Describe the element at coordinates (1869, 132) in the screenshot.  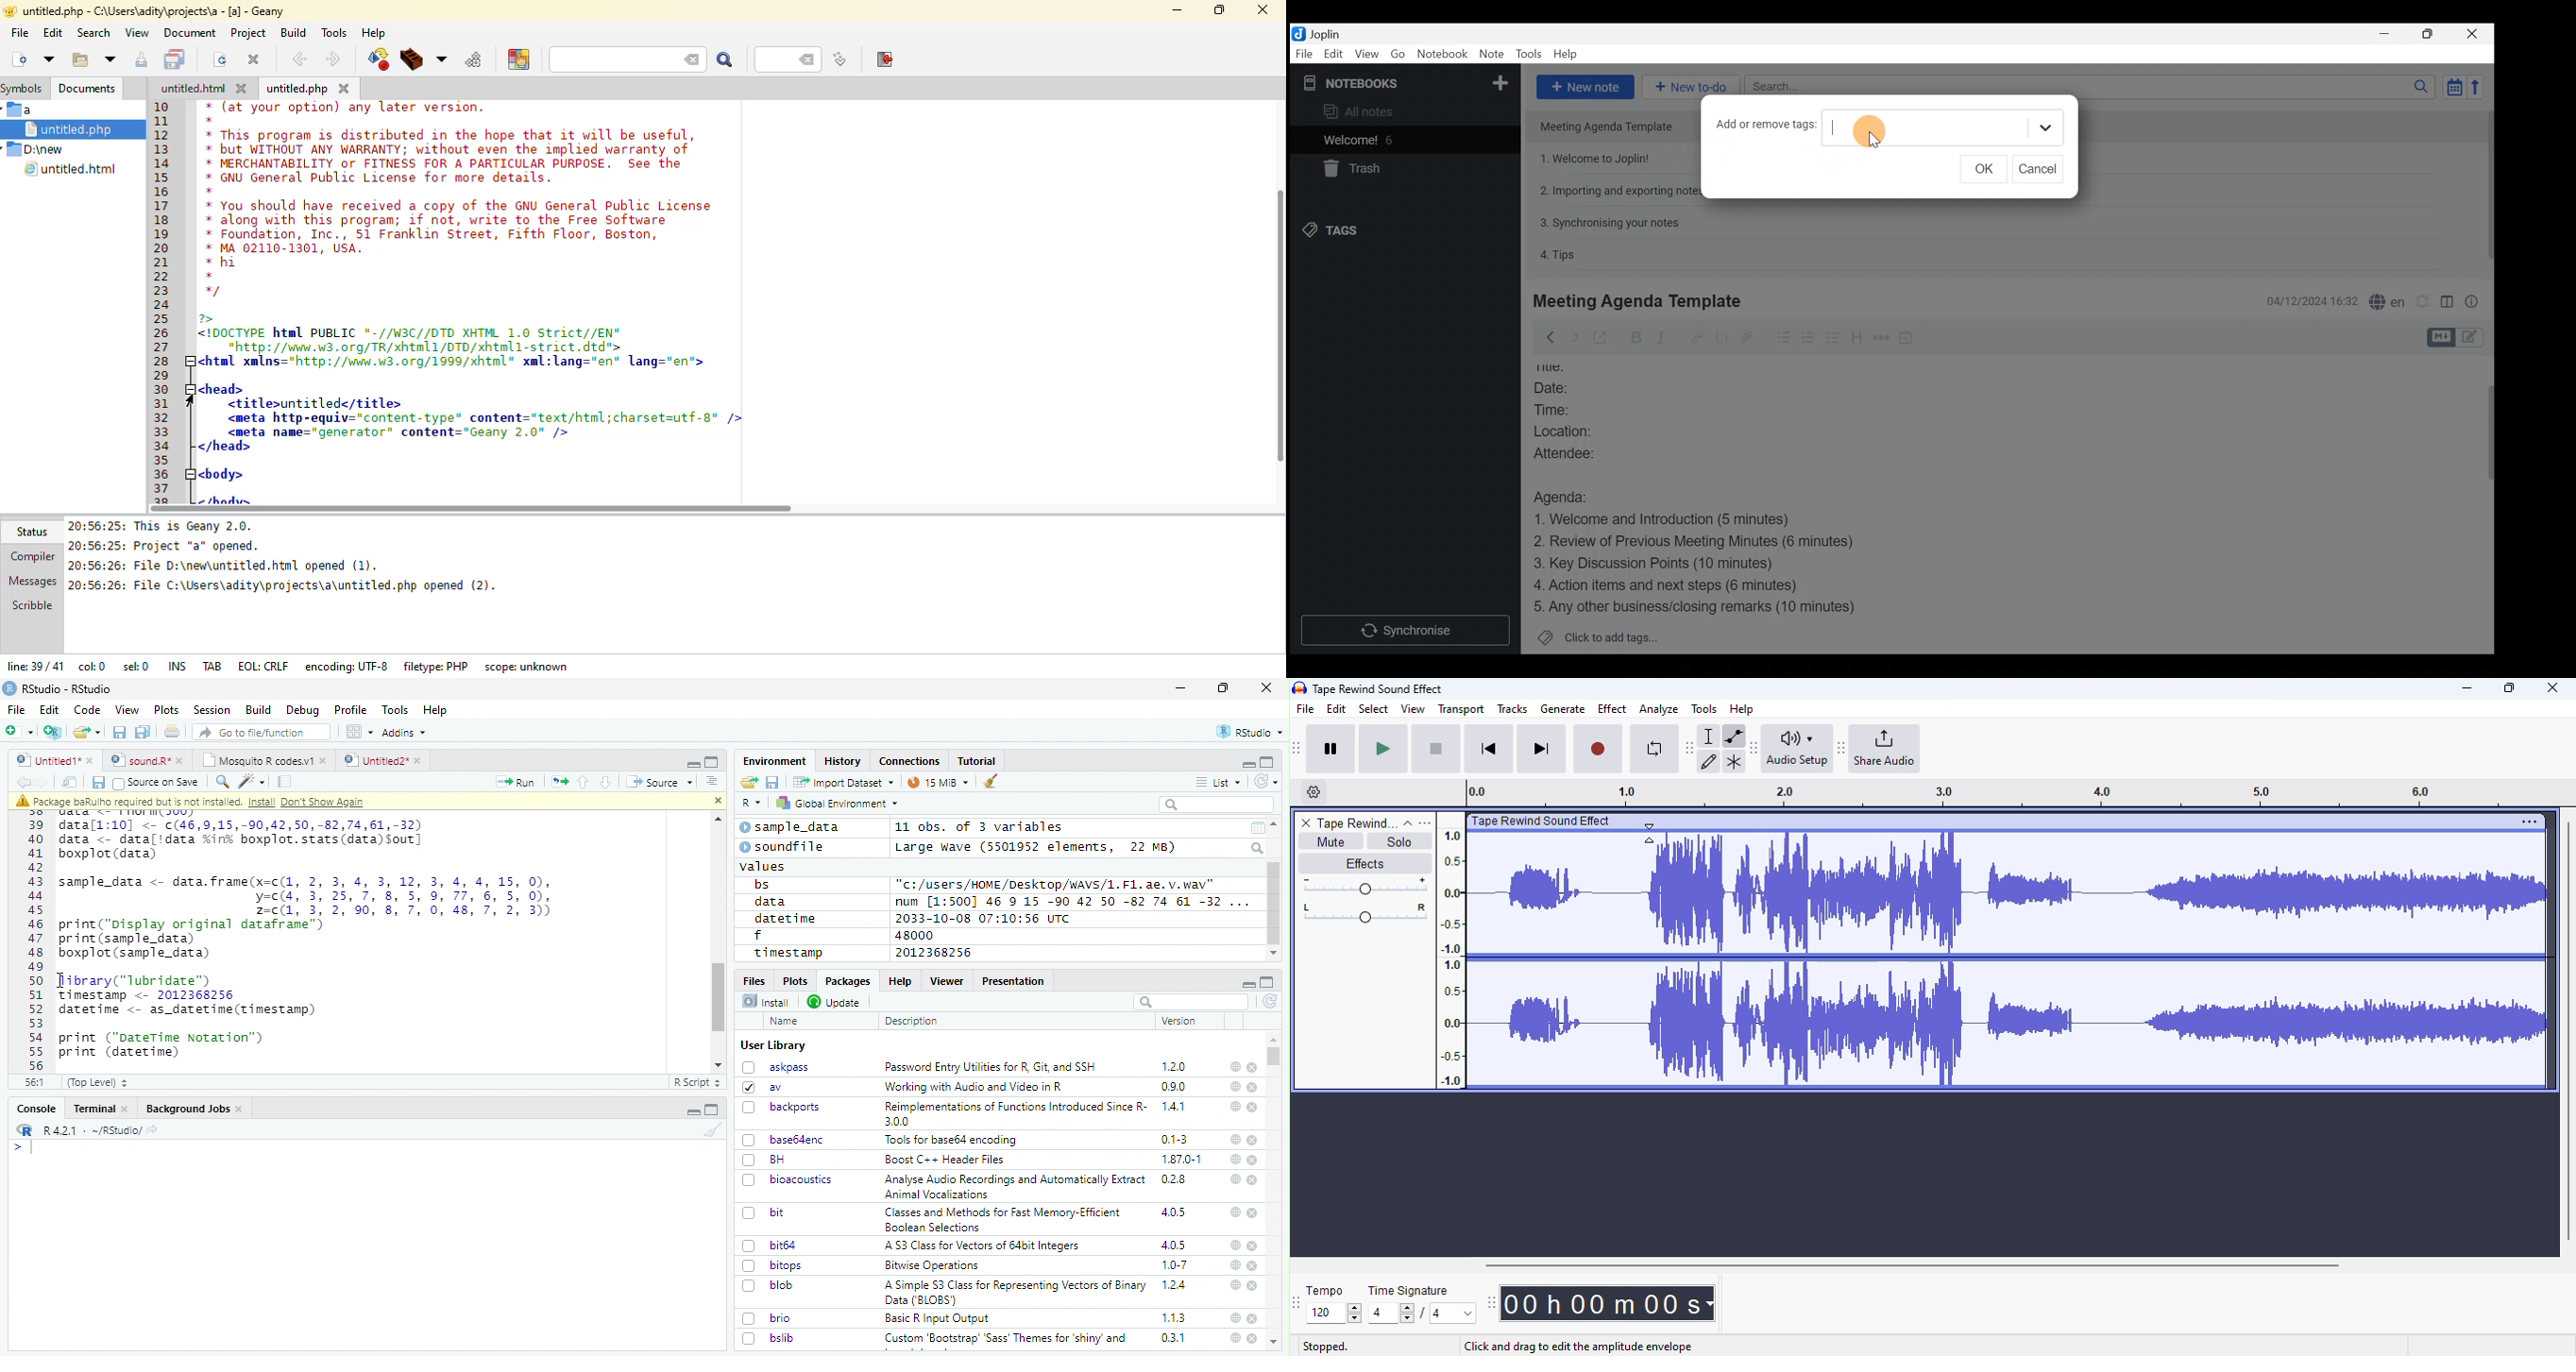
I see `cursor` at that location.